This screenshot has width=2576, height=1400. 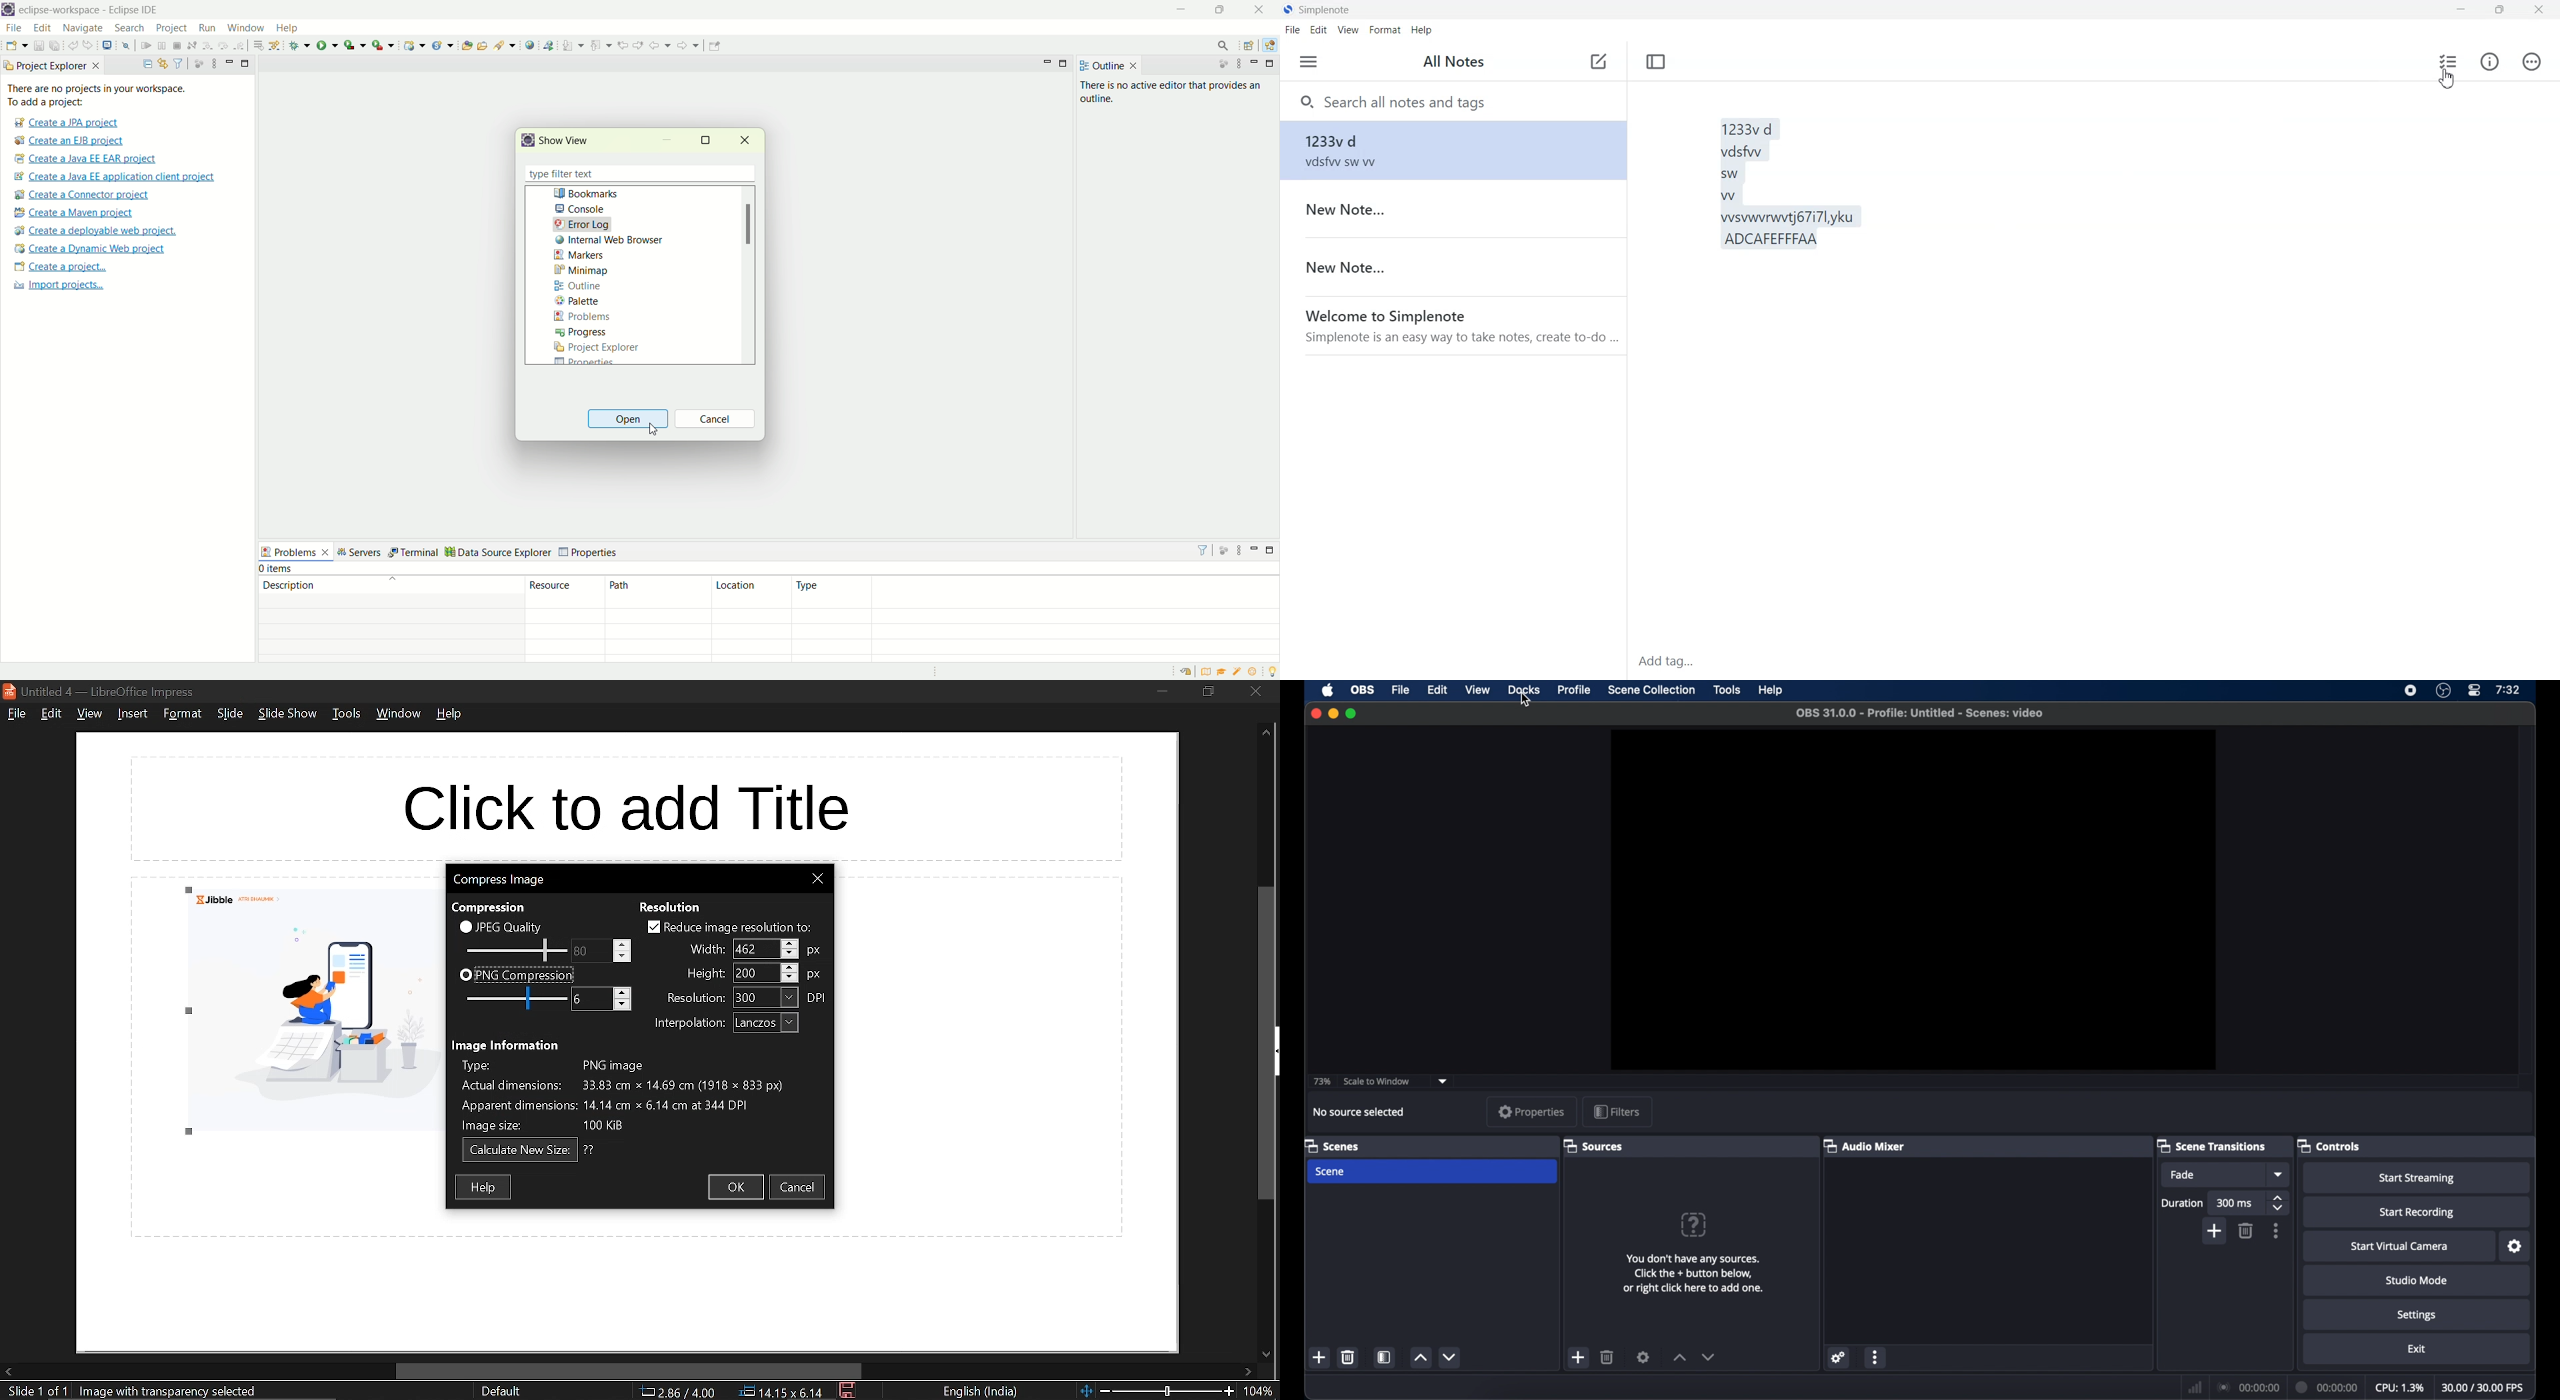 I want to click on cancel, so click(x=800, y=1187).